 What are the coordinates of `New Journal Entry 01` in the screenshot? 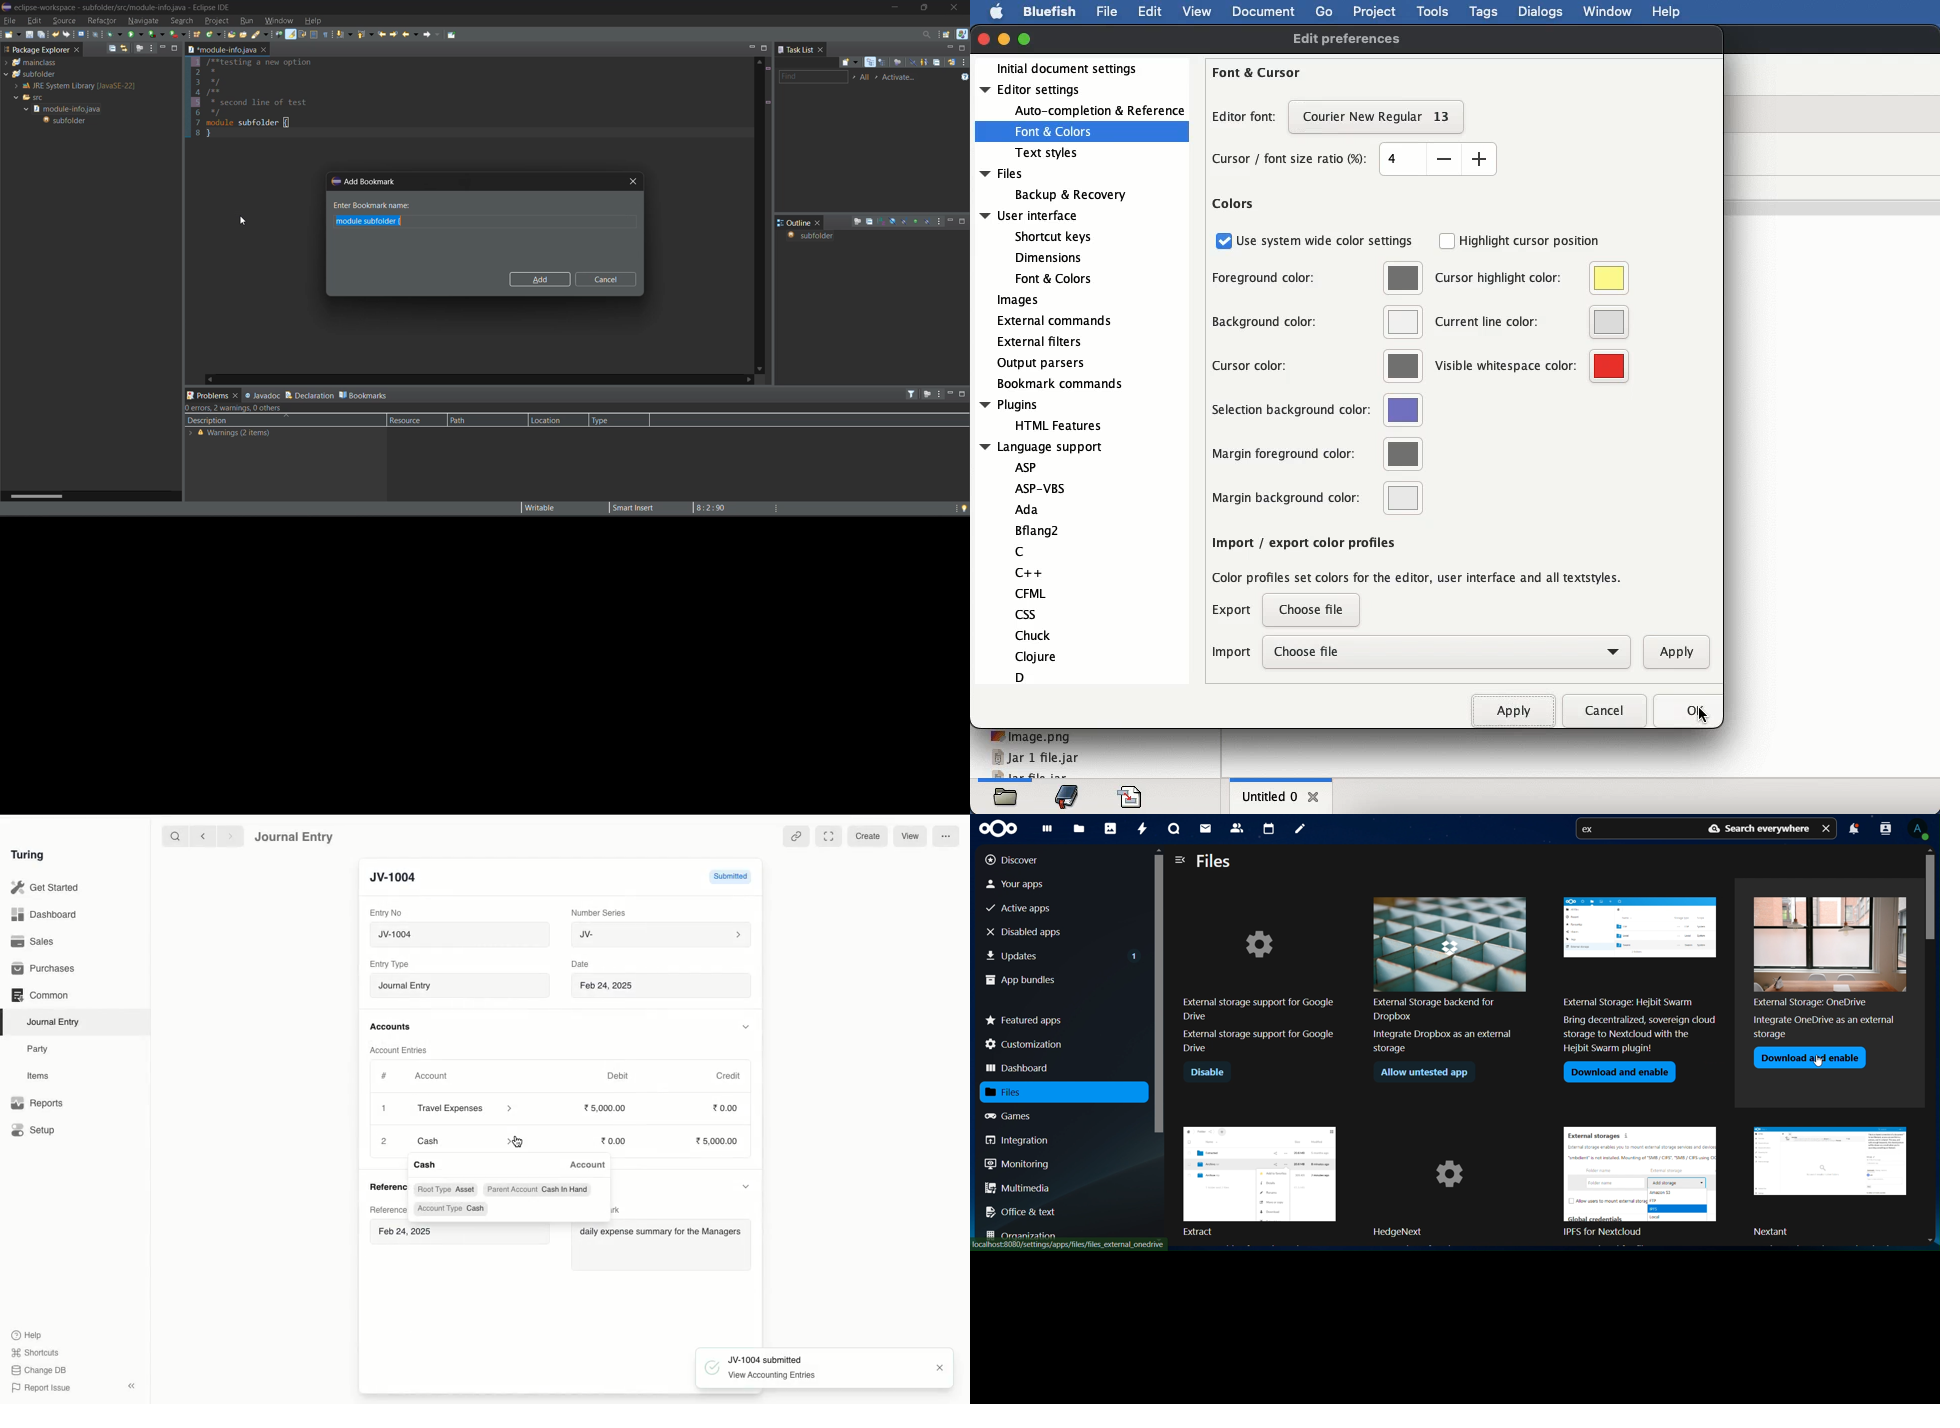 It's located at (459, 934).